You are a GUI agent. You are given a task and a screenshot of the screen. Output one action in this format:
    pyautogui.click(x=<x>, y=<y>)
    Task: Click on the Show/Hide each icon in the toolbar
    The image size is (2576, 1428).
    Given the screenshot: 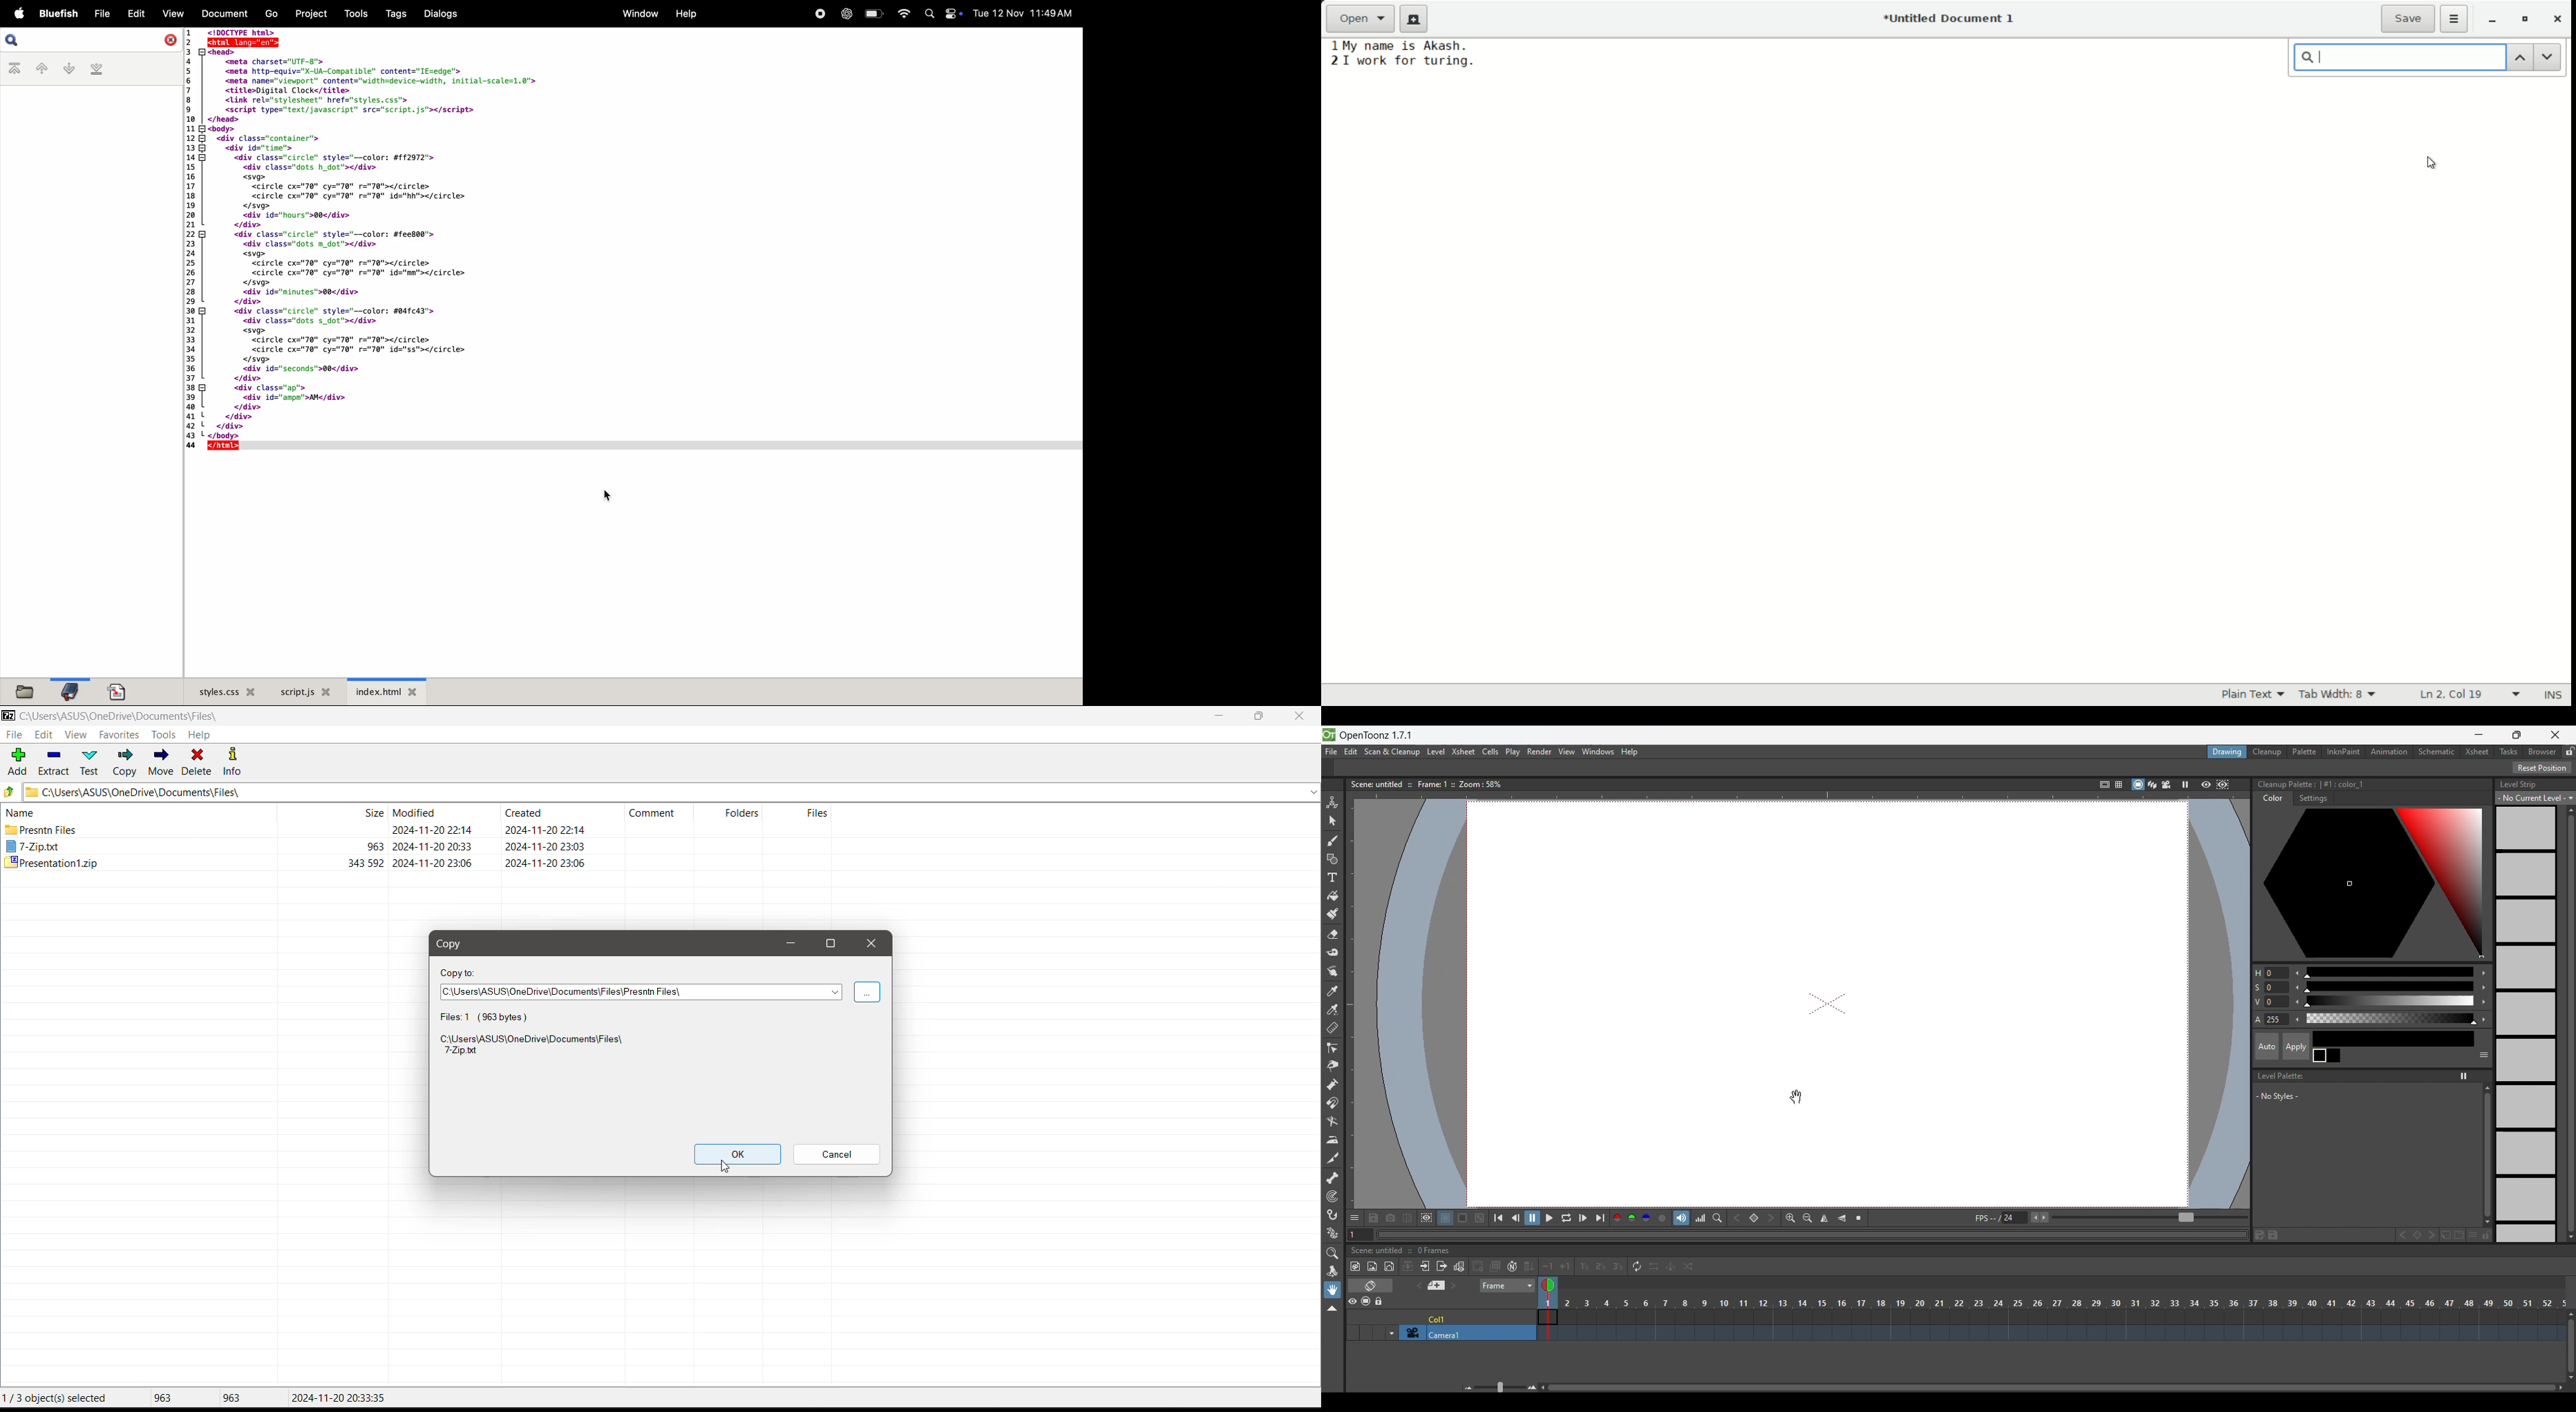 What is the action you would take?
    pyautogui.click(x=1355, y=1218)
    